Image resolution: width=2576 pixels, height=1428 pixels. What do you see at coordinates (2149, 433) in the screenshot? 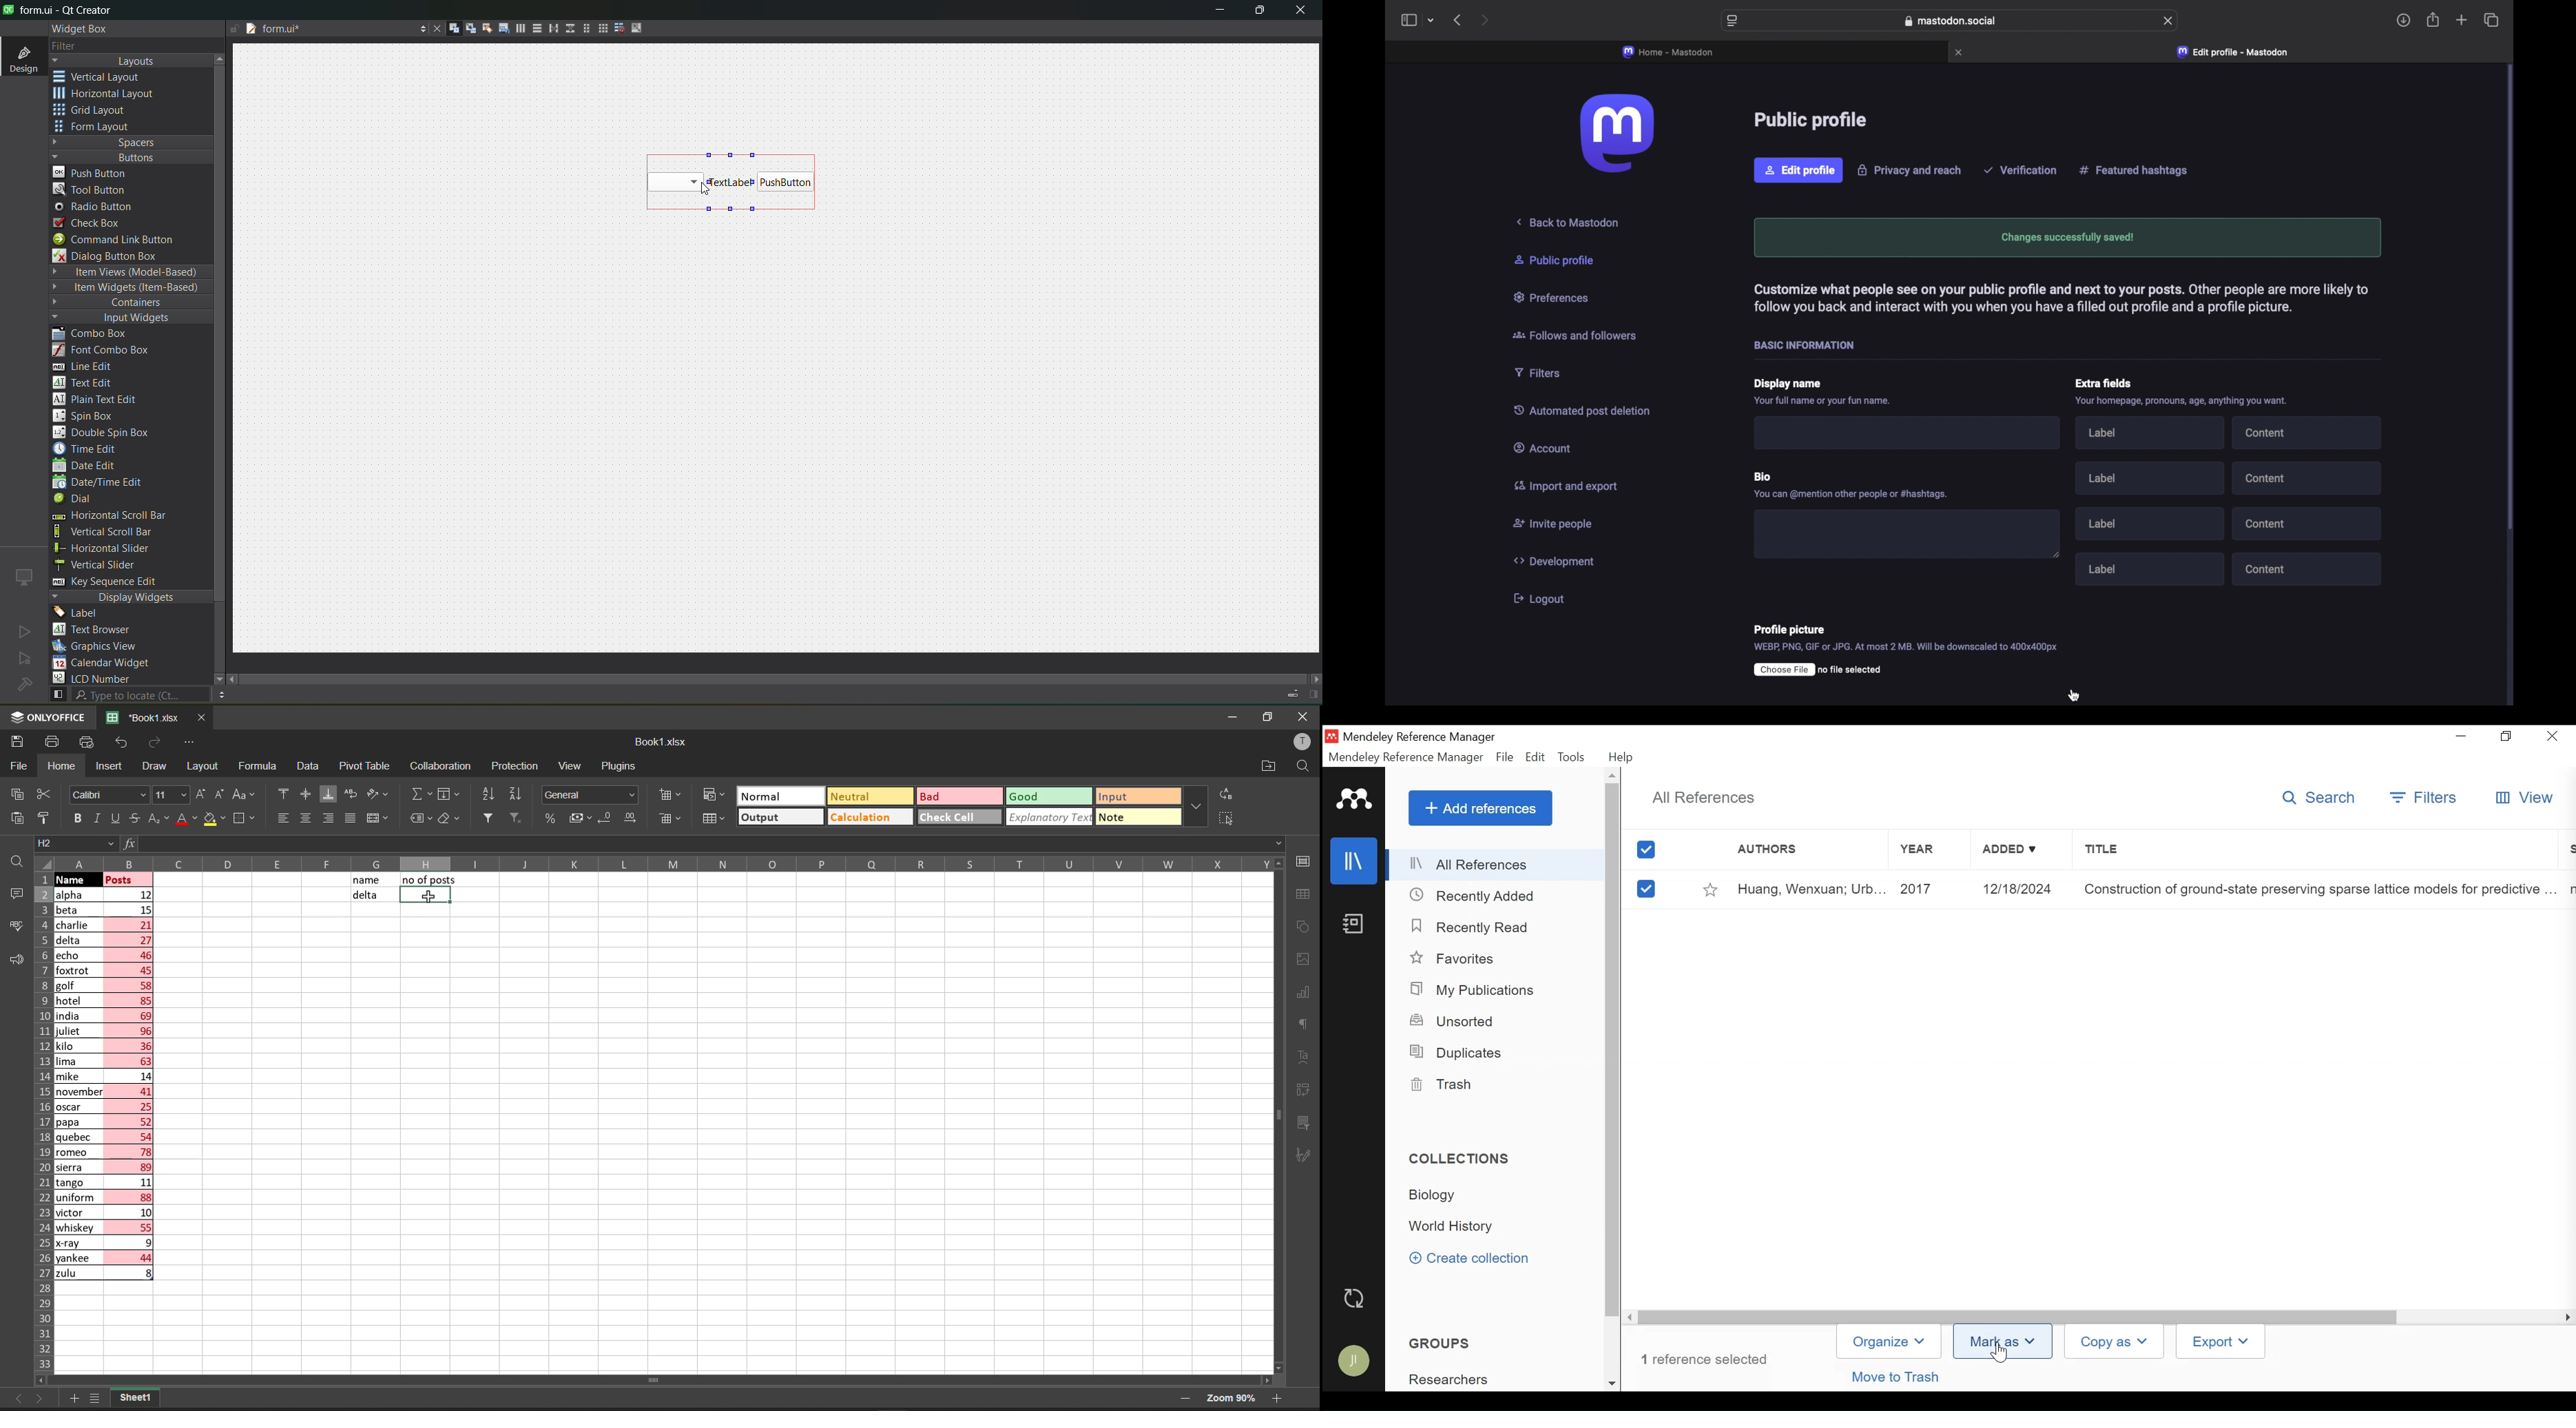
I see `label` at bounding box center [2149, 433].